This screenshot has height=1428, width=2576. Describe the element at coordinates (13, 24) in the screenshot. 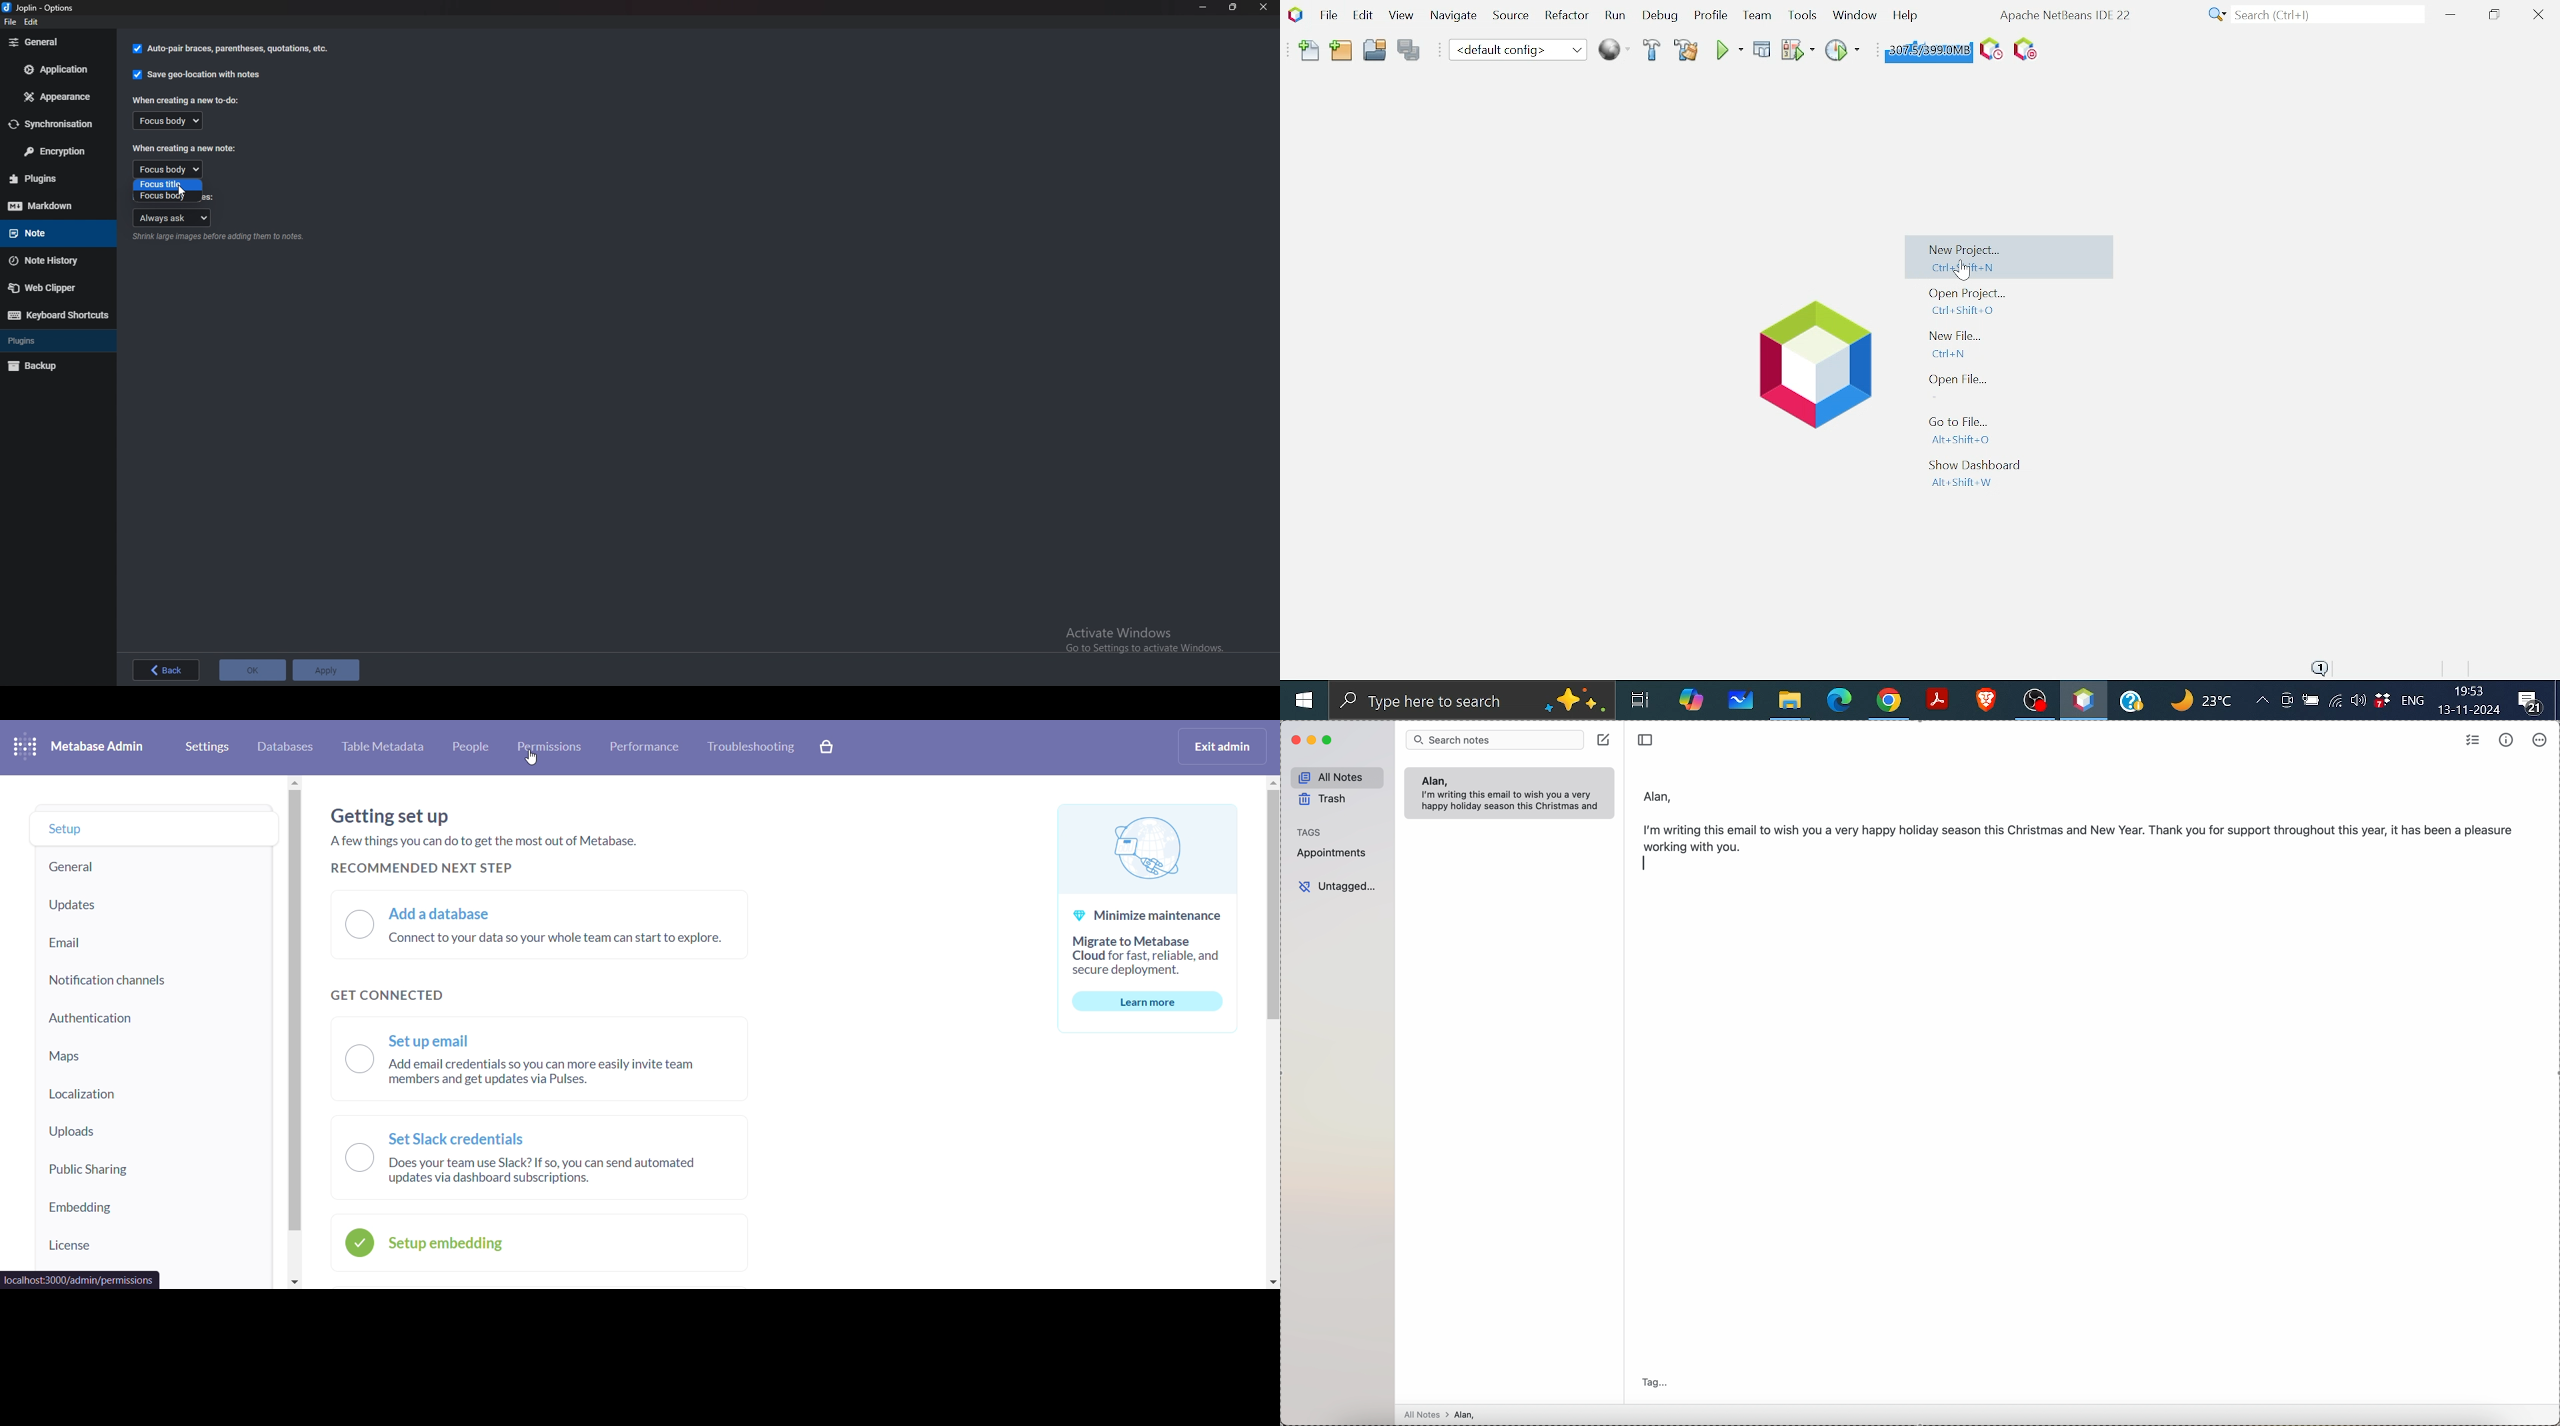

I see `file` at that location.